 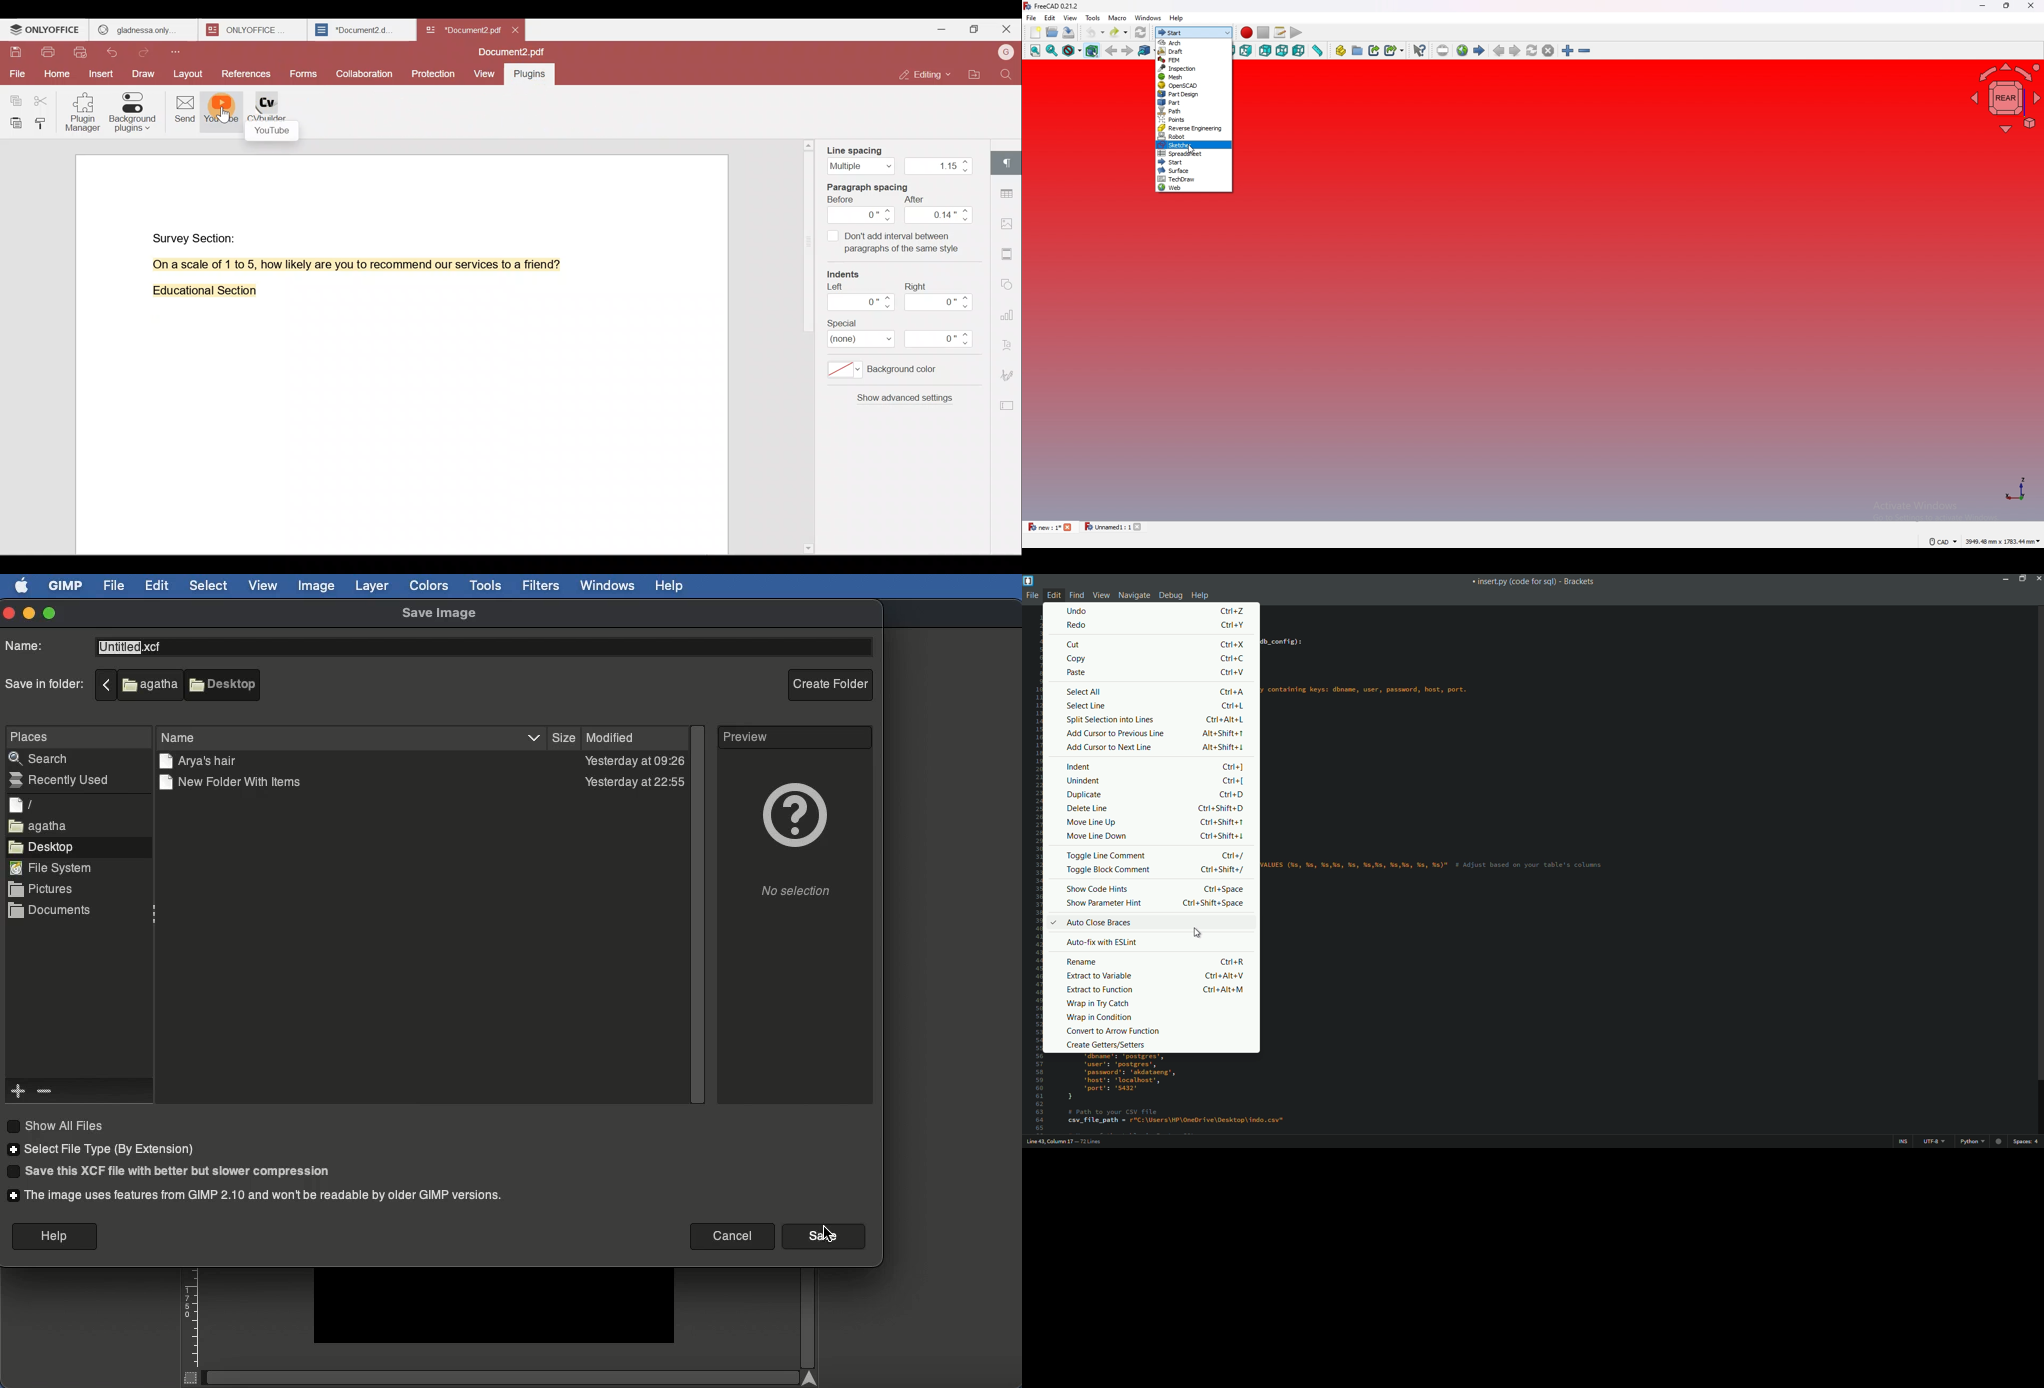 I want to click on macros, so click(x=1280, y=32).